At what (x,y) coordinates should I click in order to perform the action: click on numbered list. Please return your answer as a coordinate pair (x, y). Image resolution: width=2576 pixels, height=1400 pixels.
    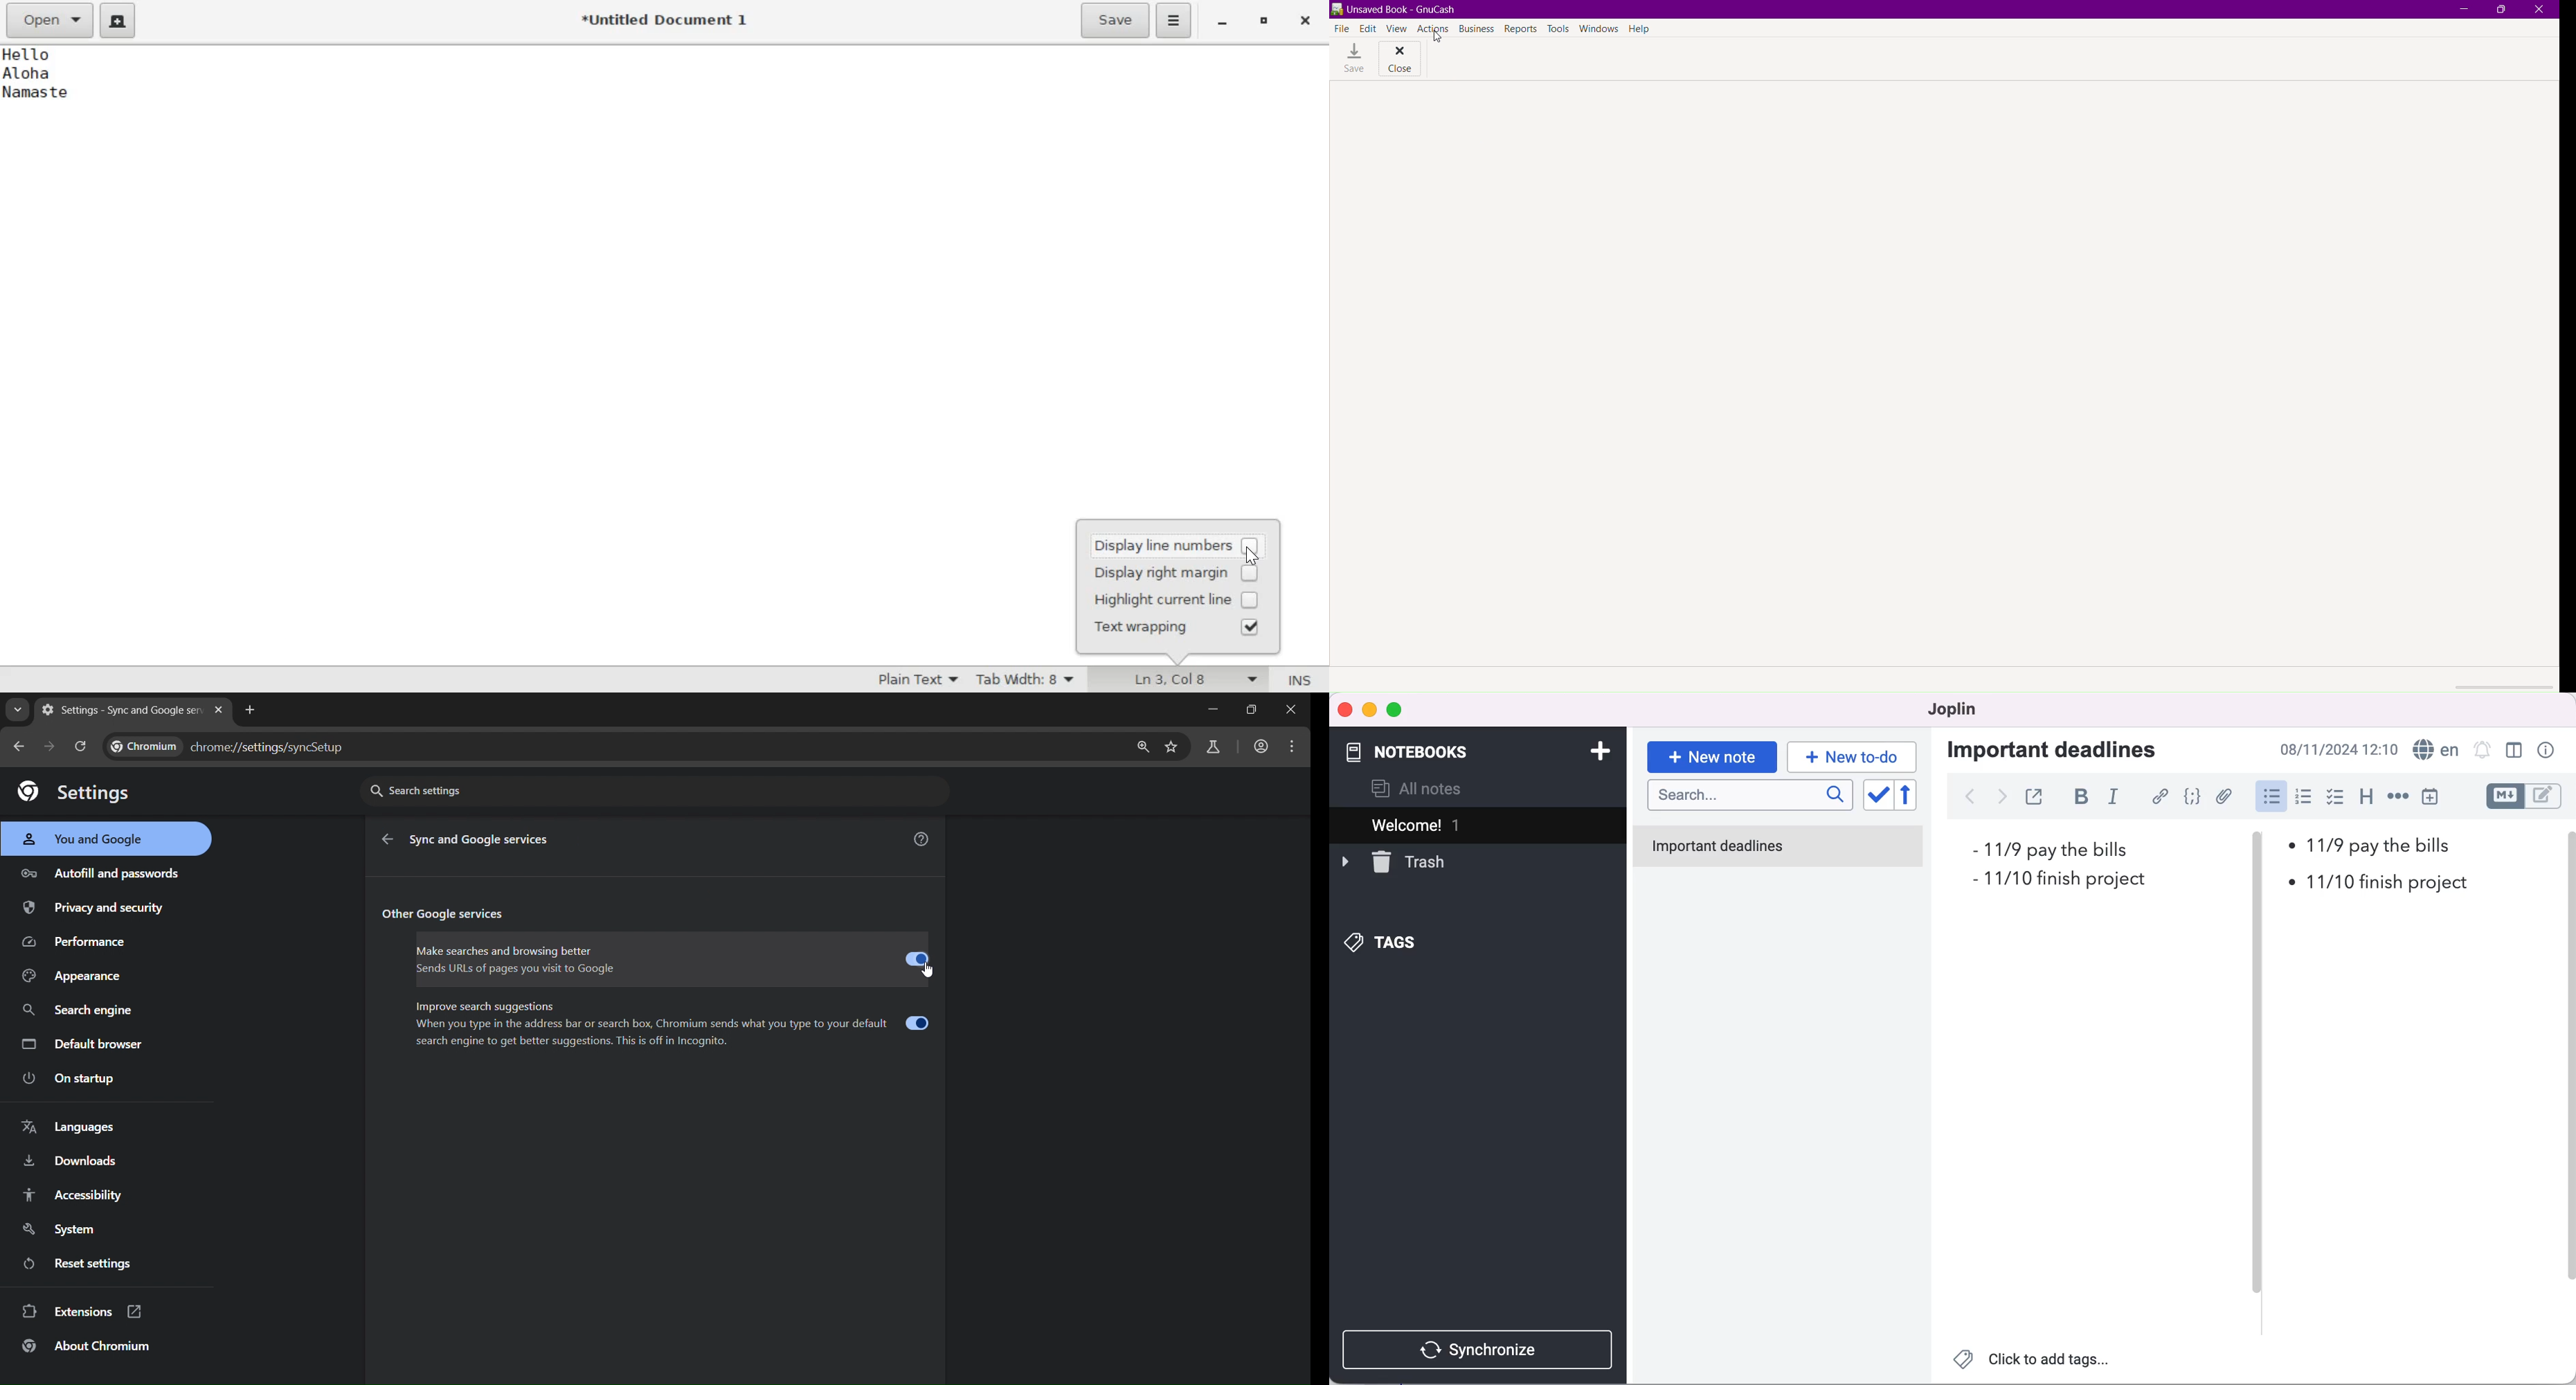
    Looking at the image, I should click on (2302, 797).